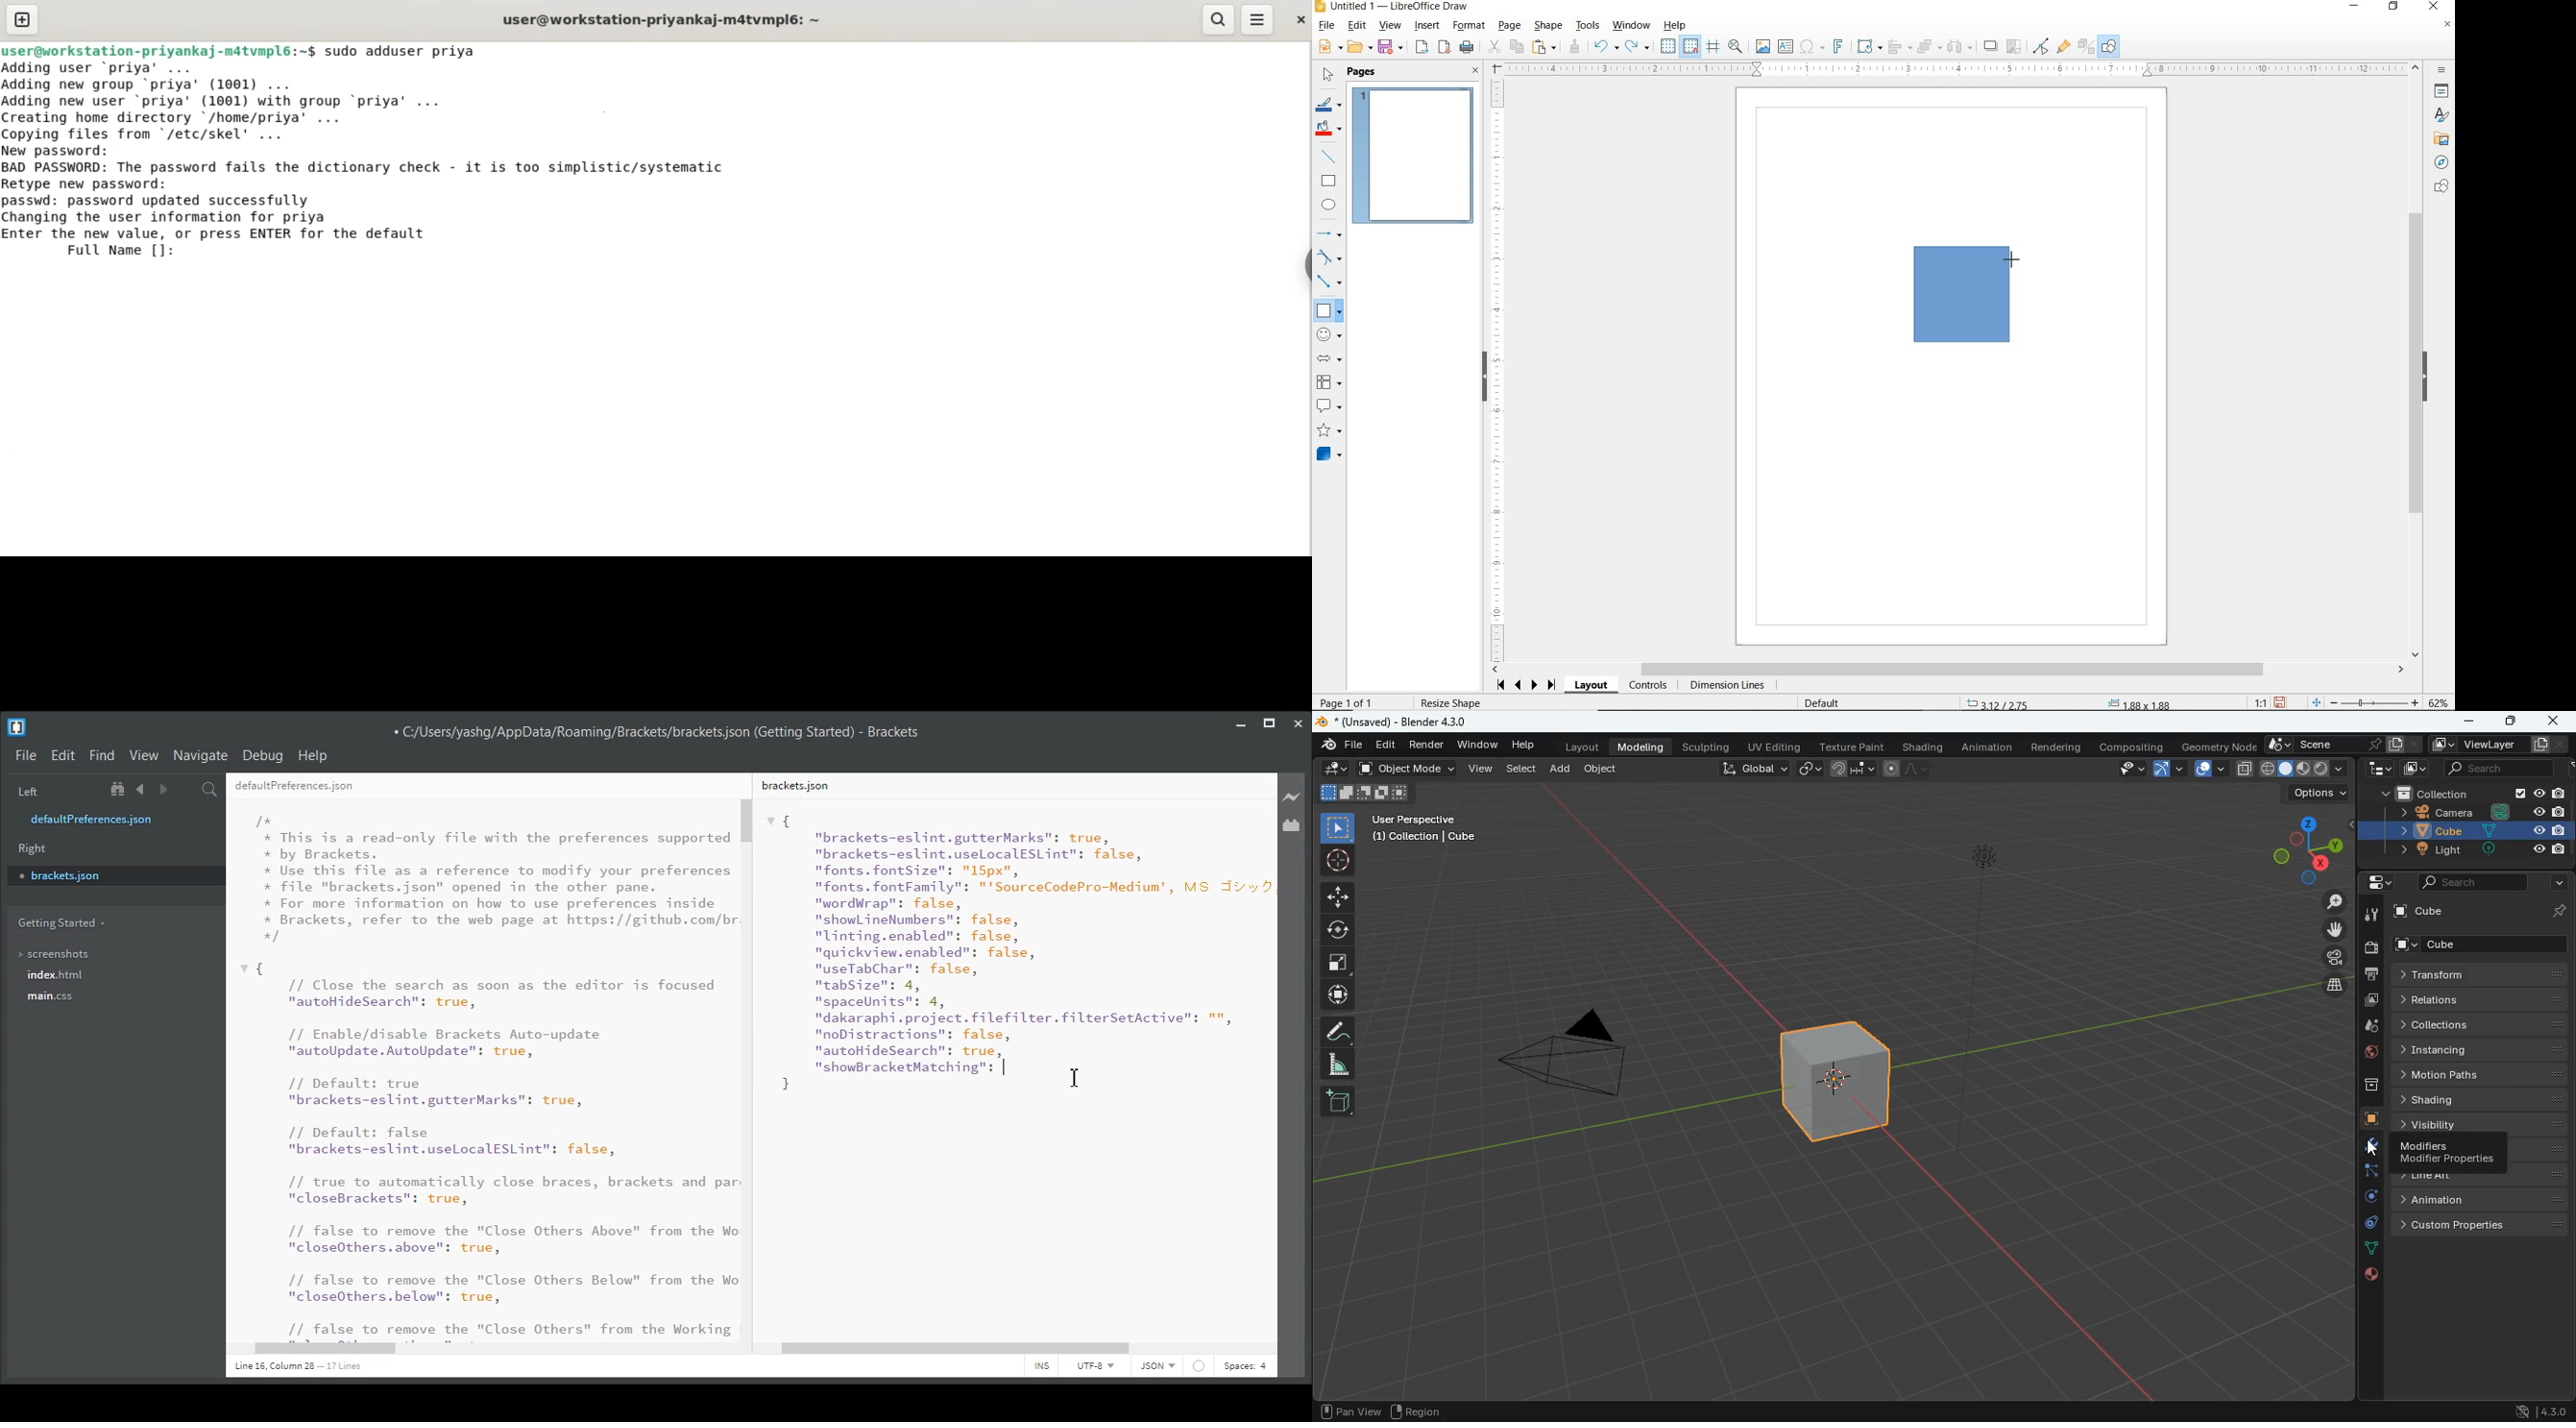  Describe the element at coordinates (26, 790) in the screenshot. I see `Left` at that location.